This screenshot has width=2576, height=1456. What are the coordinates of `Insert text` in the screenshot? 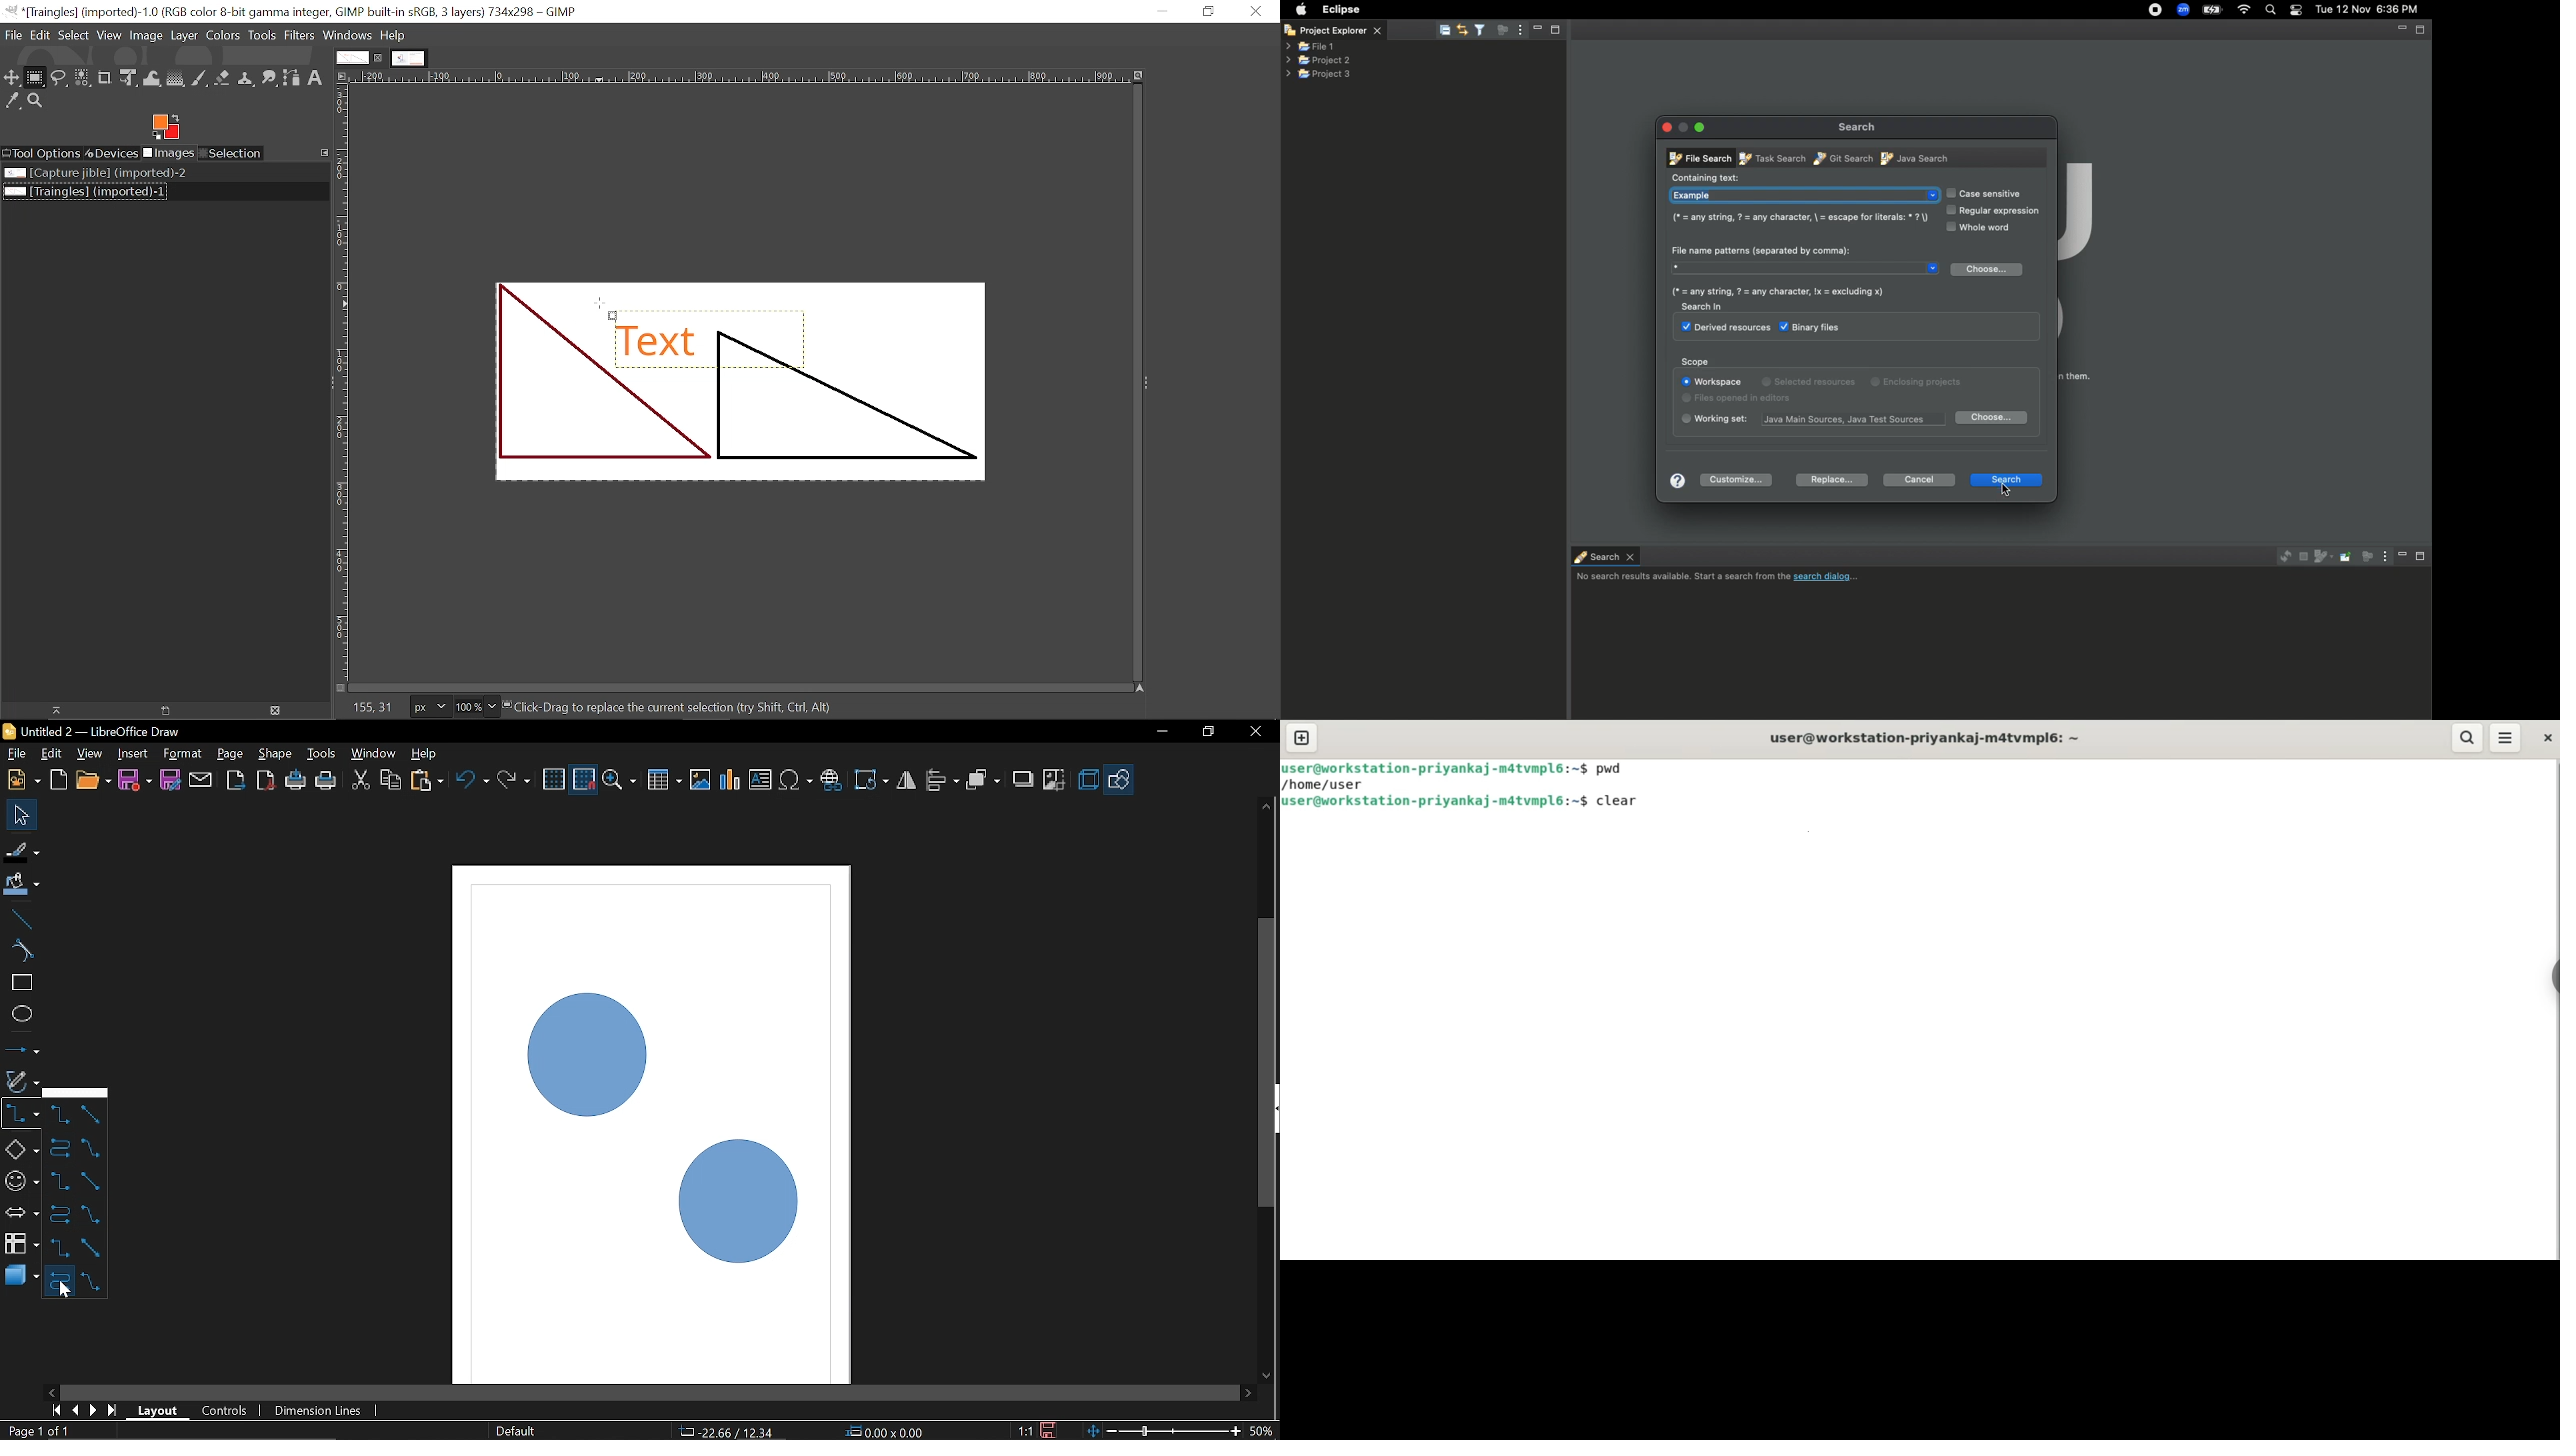 It's located at (762, 781).